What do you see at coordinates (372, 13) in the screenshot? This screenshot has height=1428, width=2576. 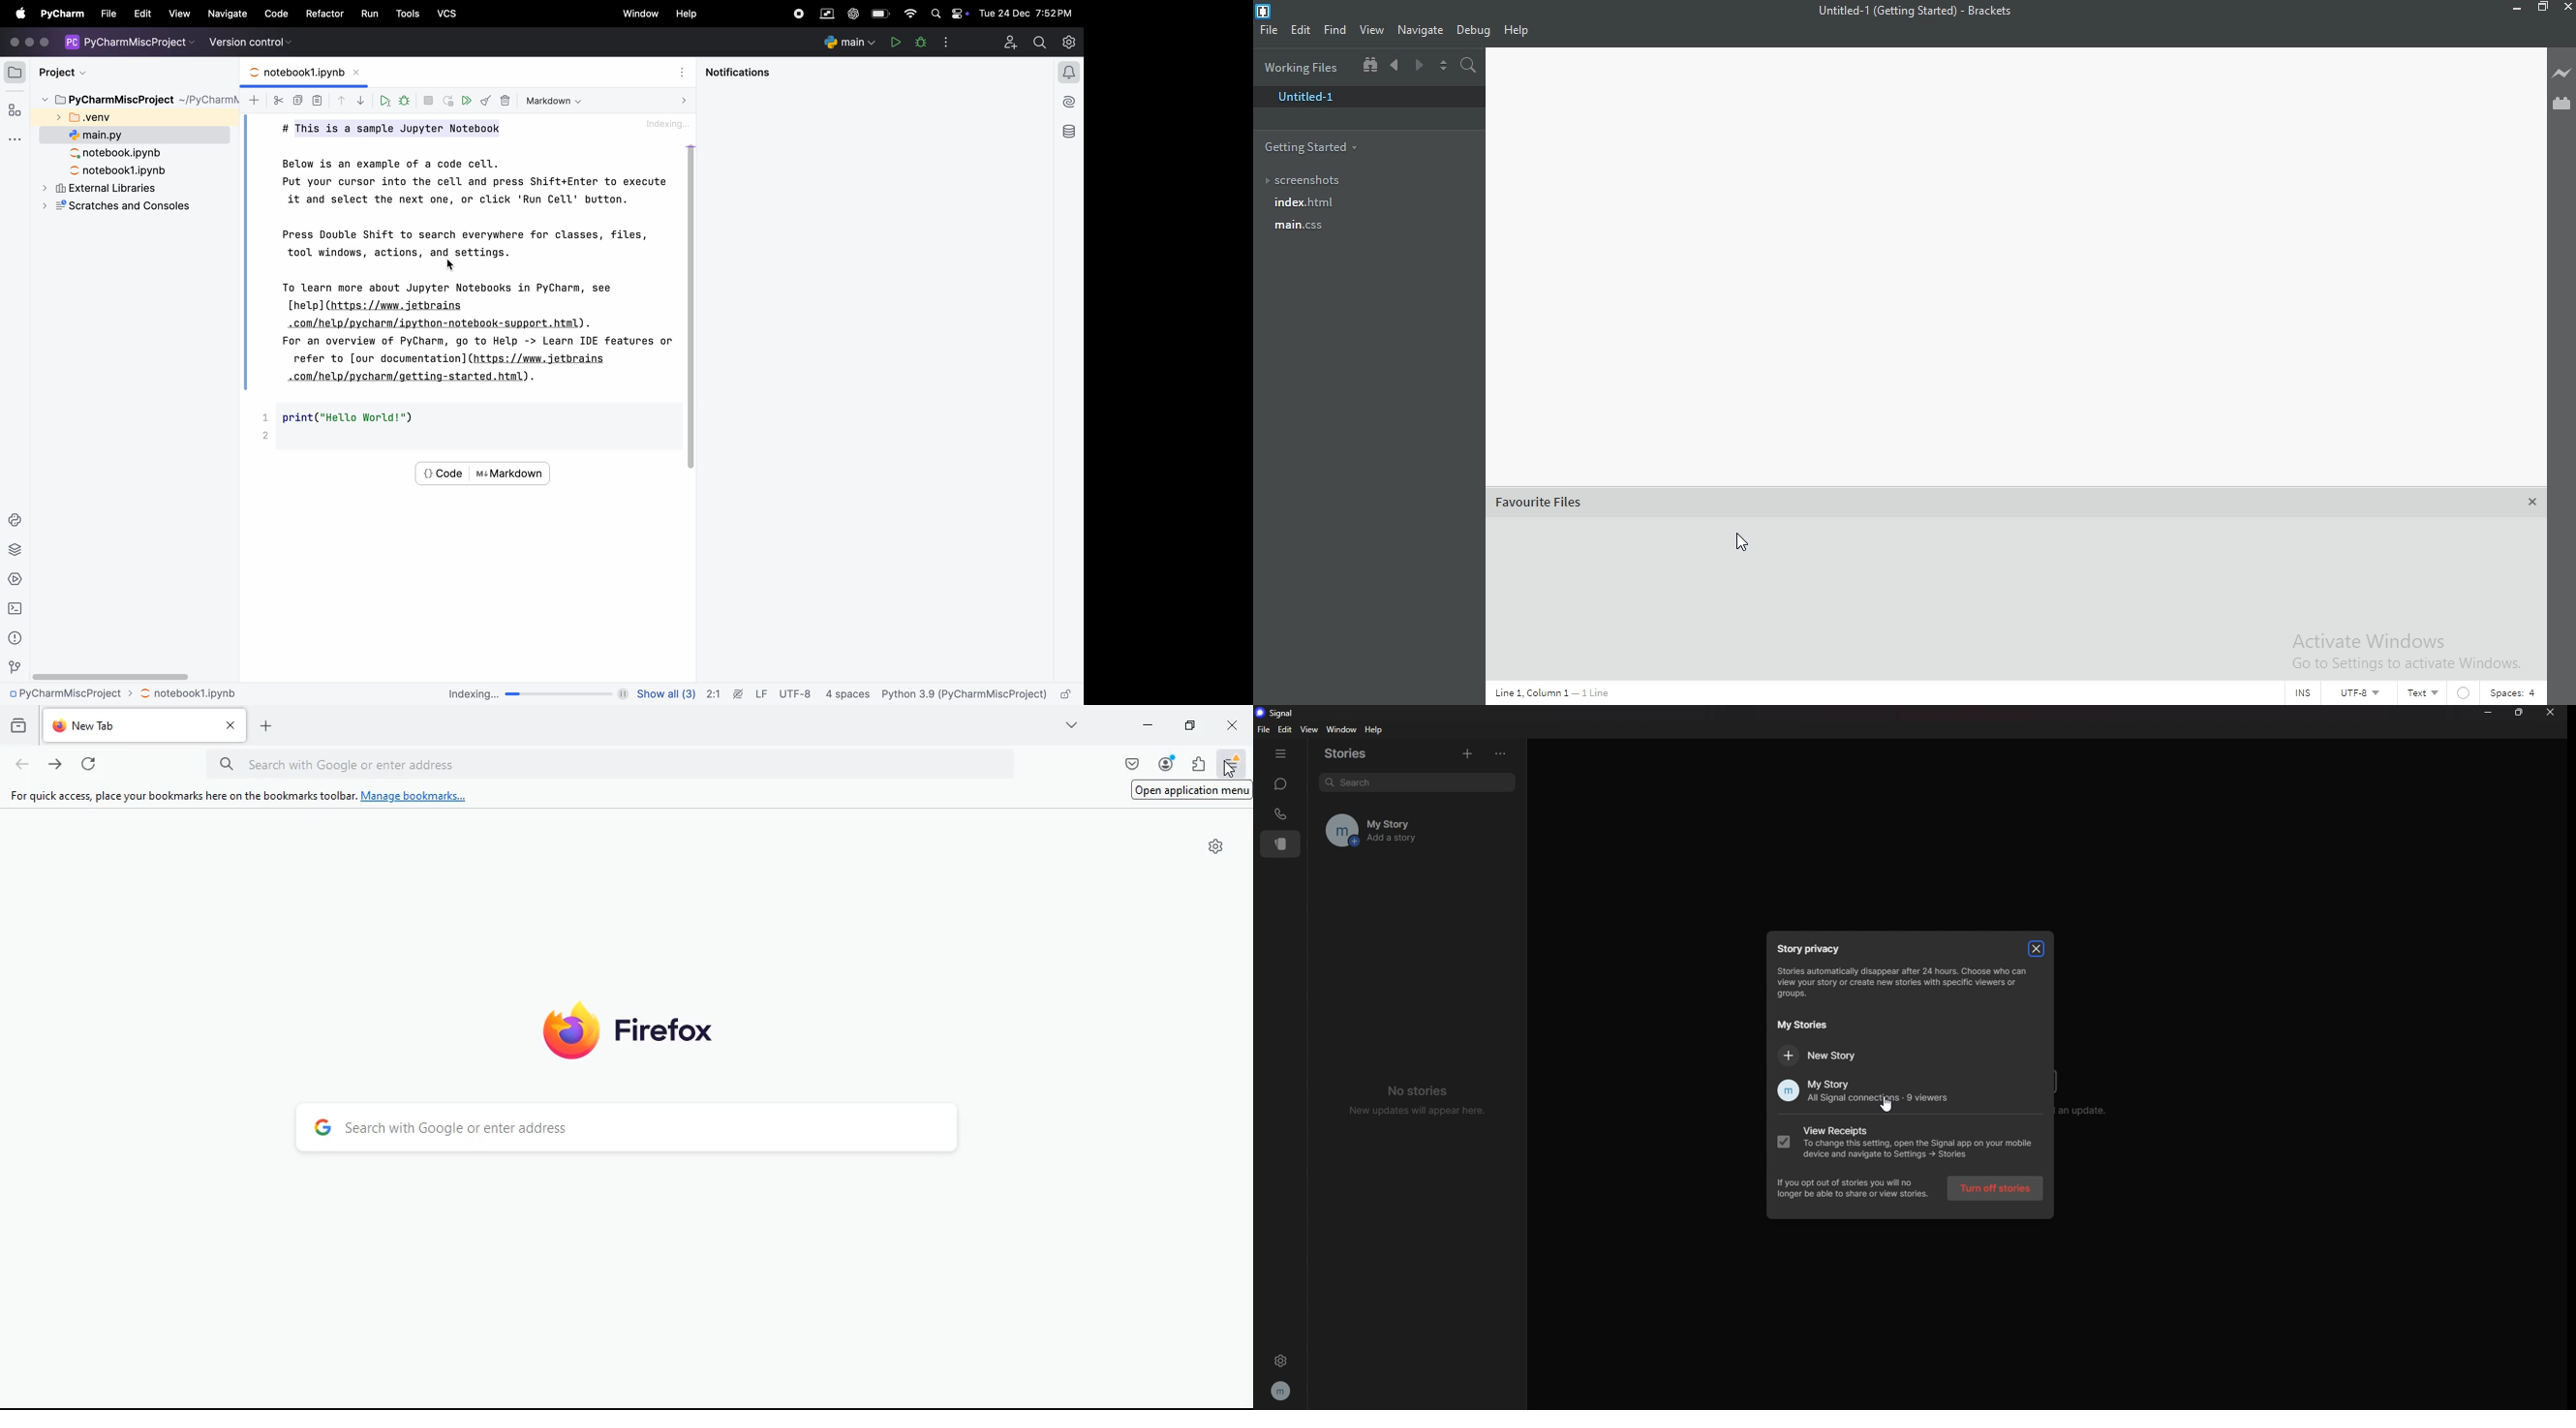 I see `run` at bounding box center [372, 13].